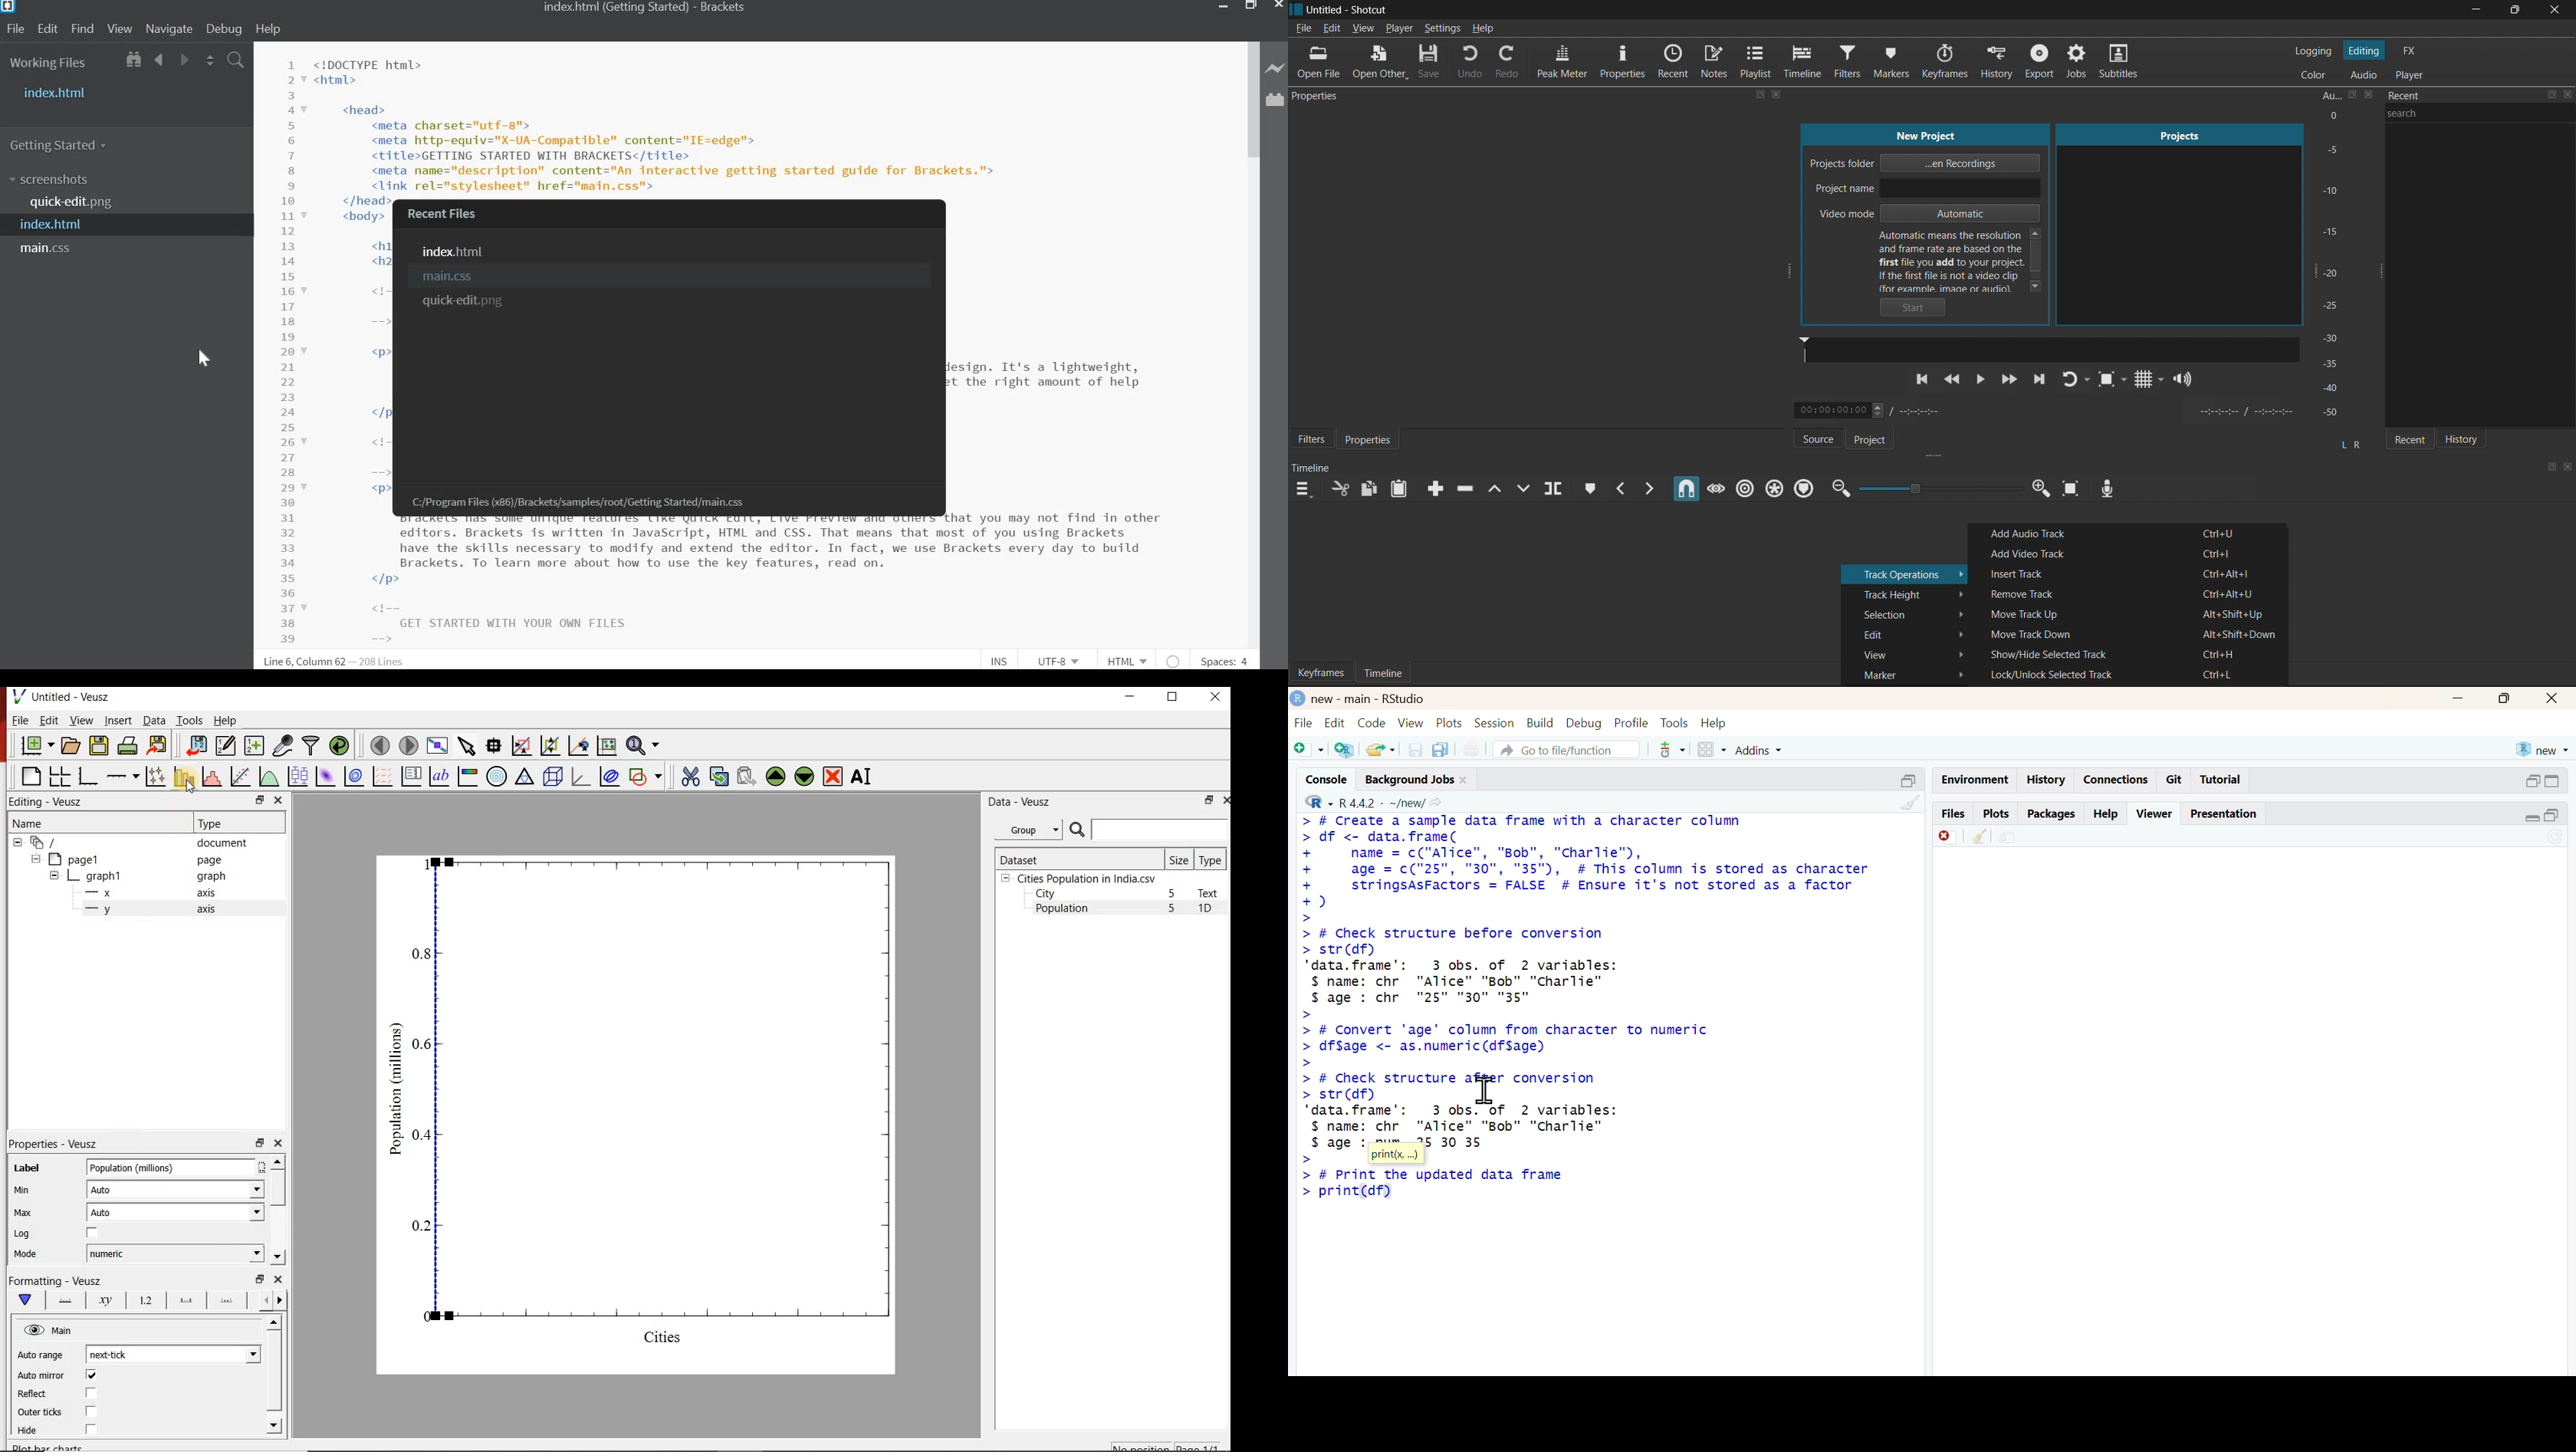  What do you see at coordinates (226, 720) in the screenshot?
I see `Help` at bounding box center [226, 720].